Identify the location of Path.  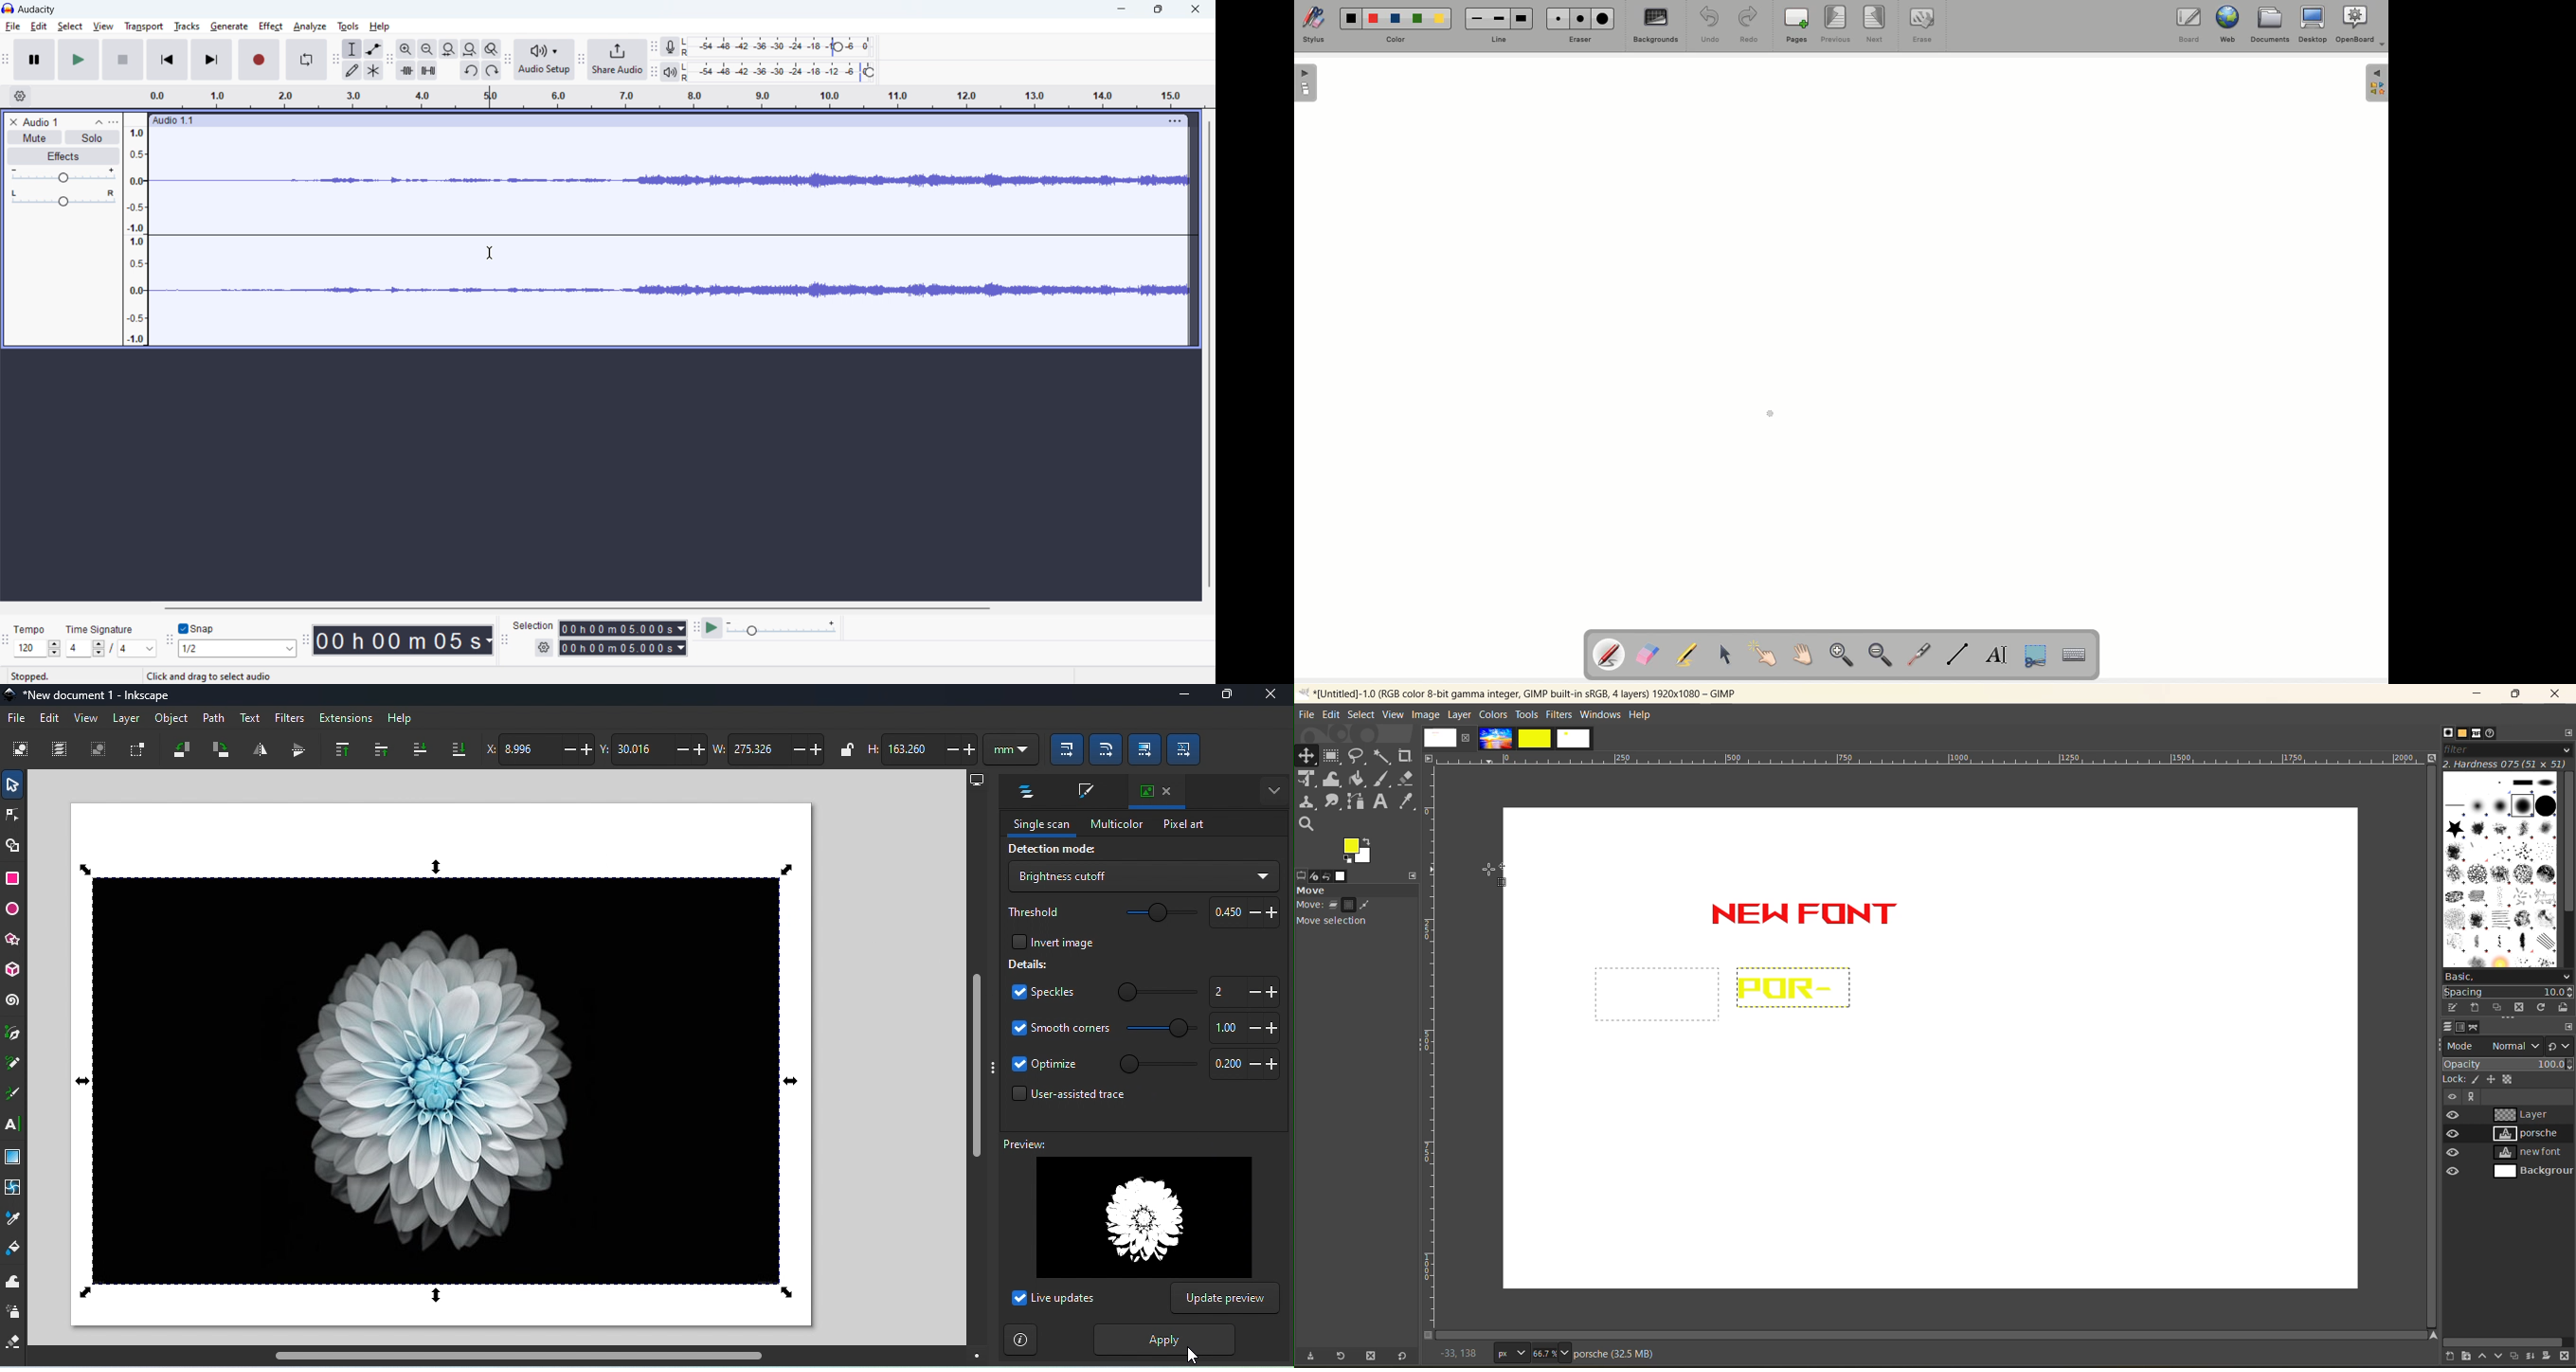
(215, 717).